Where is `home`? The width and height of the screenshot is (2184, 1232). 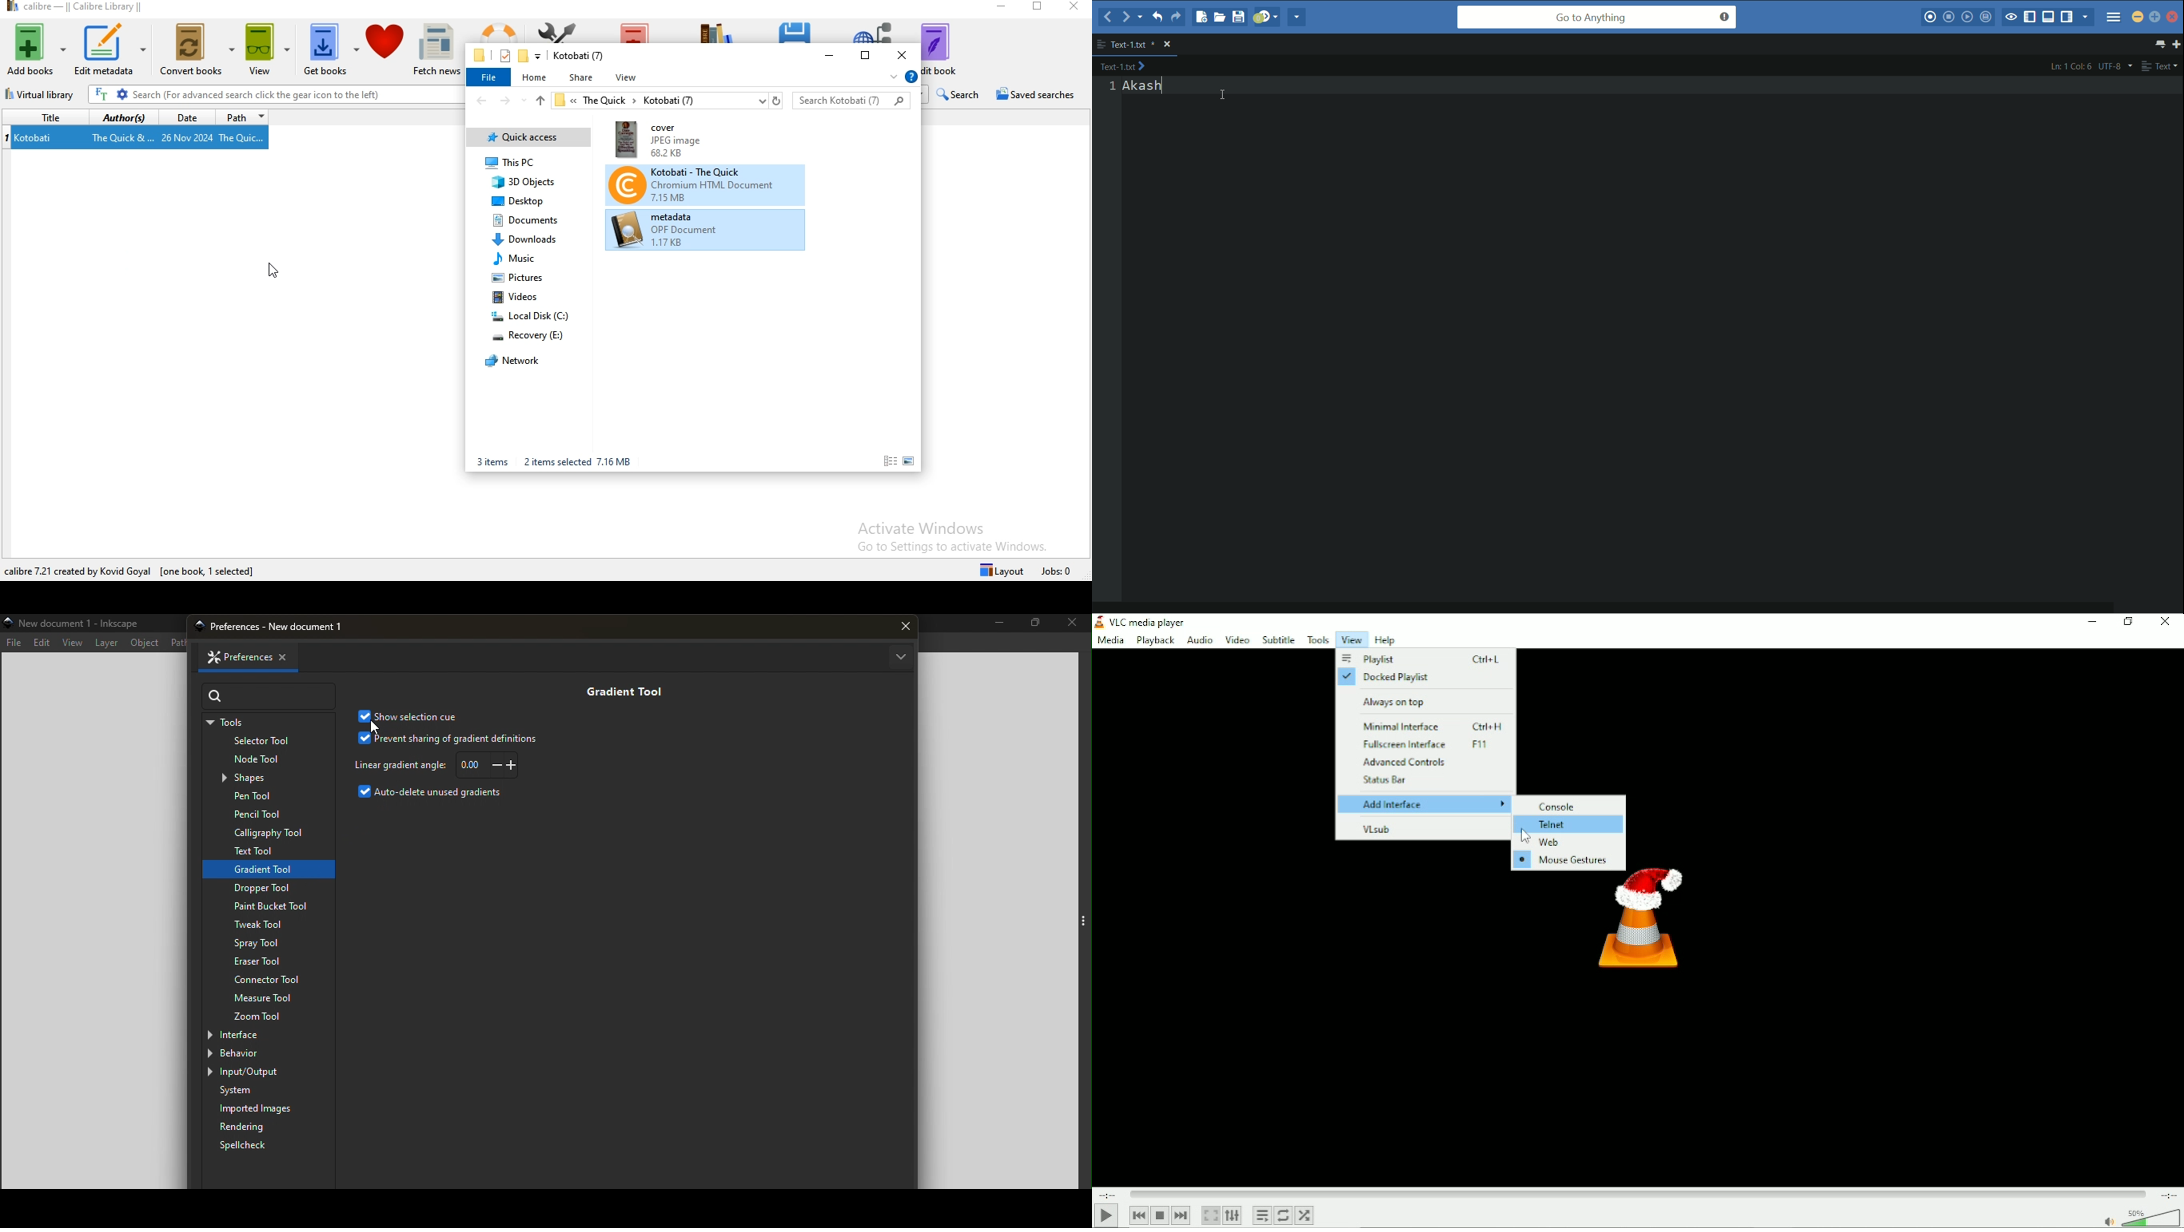
home is located at coordinates (536, 77).